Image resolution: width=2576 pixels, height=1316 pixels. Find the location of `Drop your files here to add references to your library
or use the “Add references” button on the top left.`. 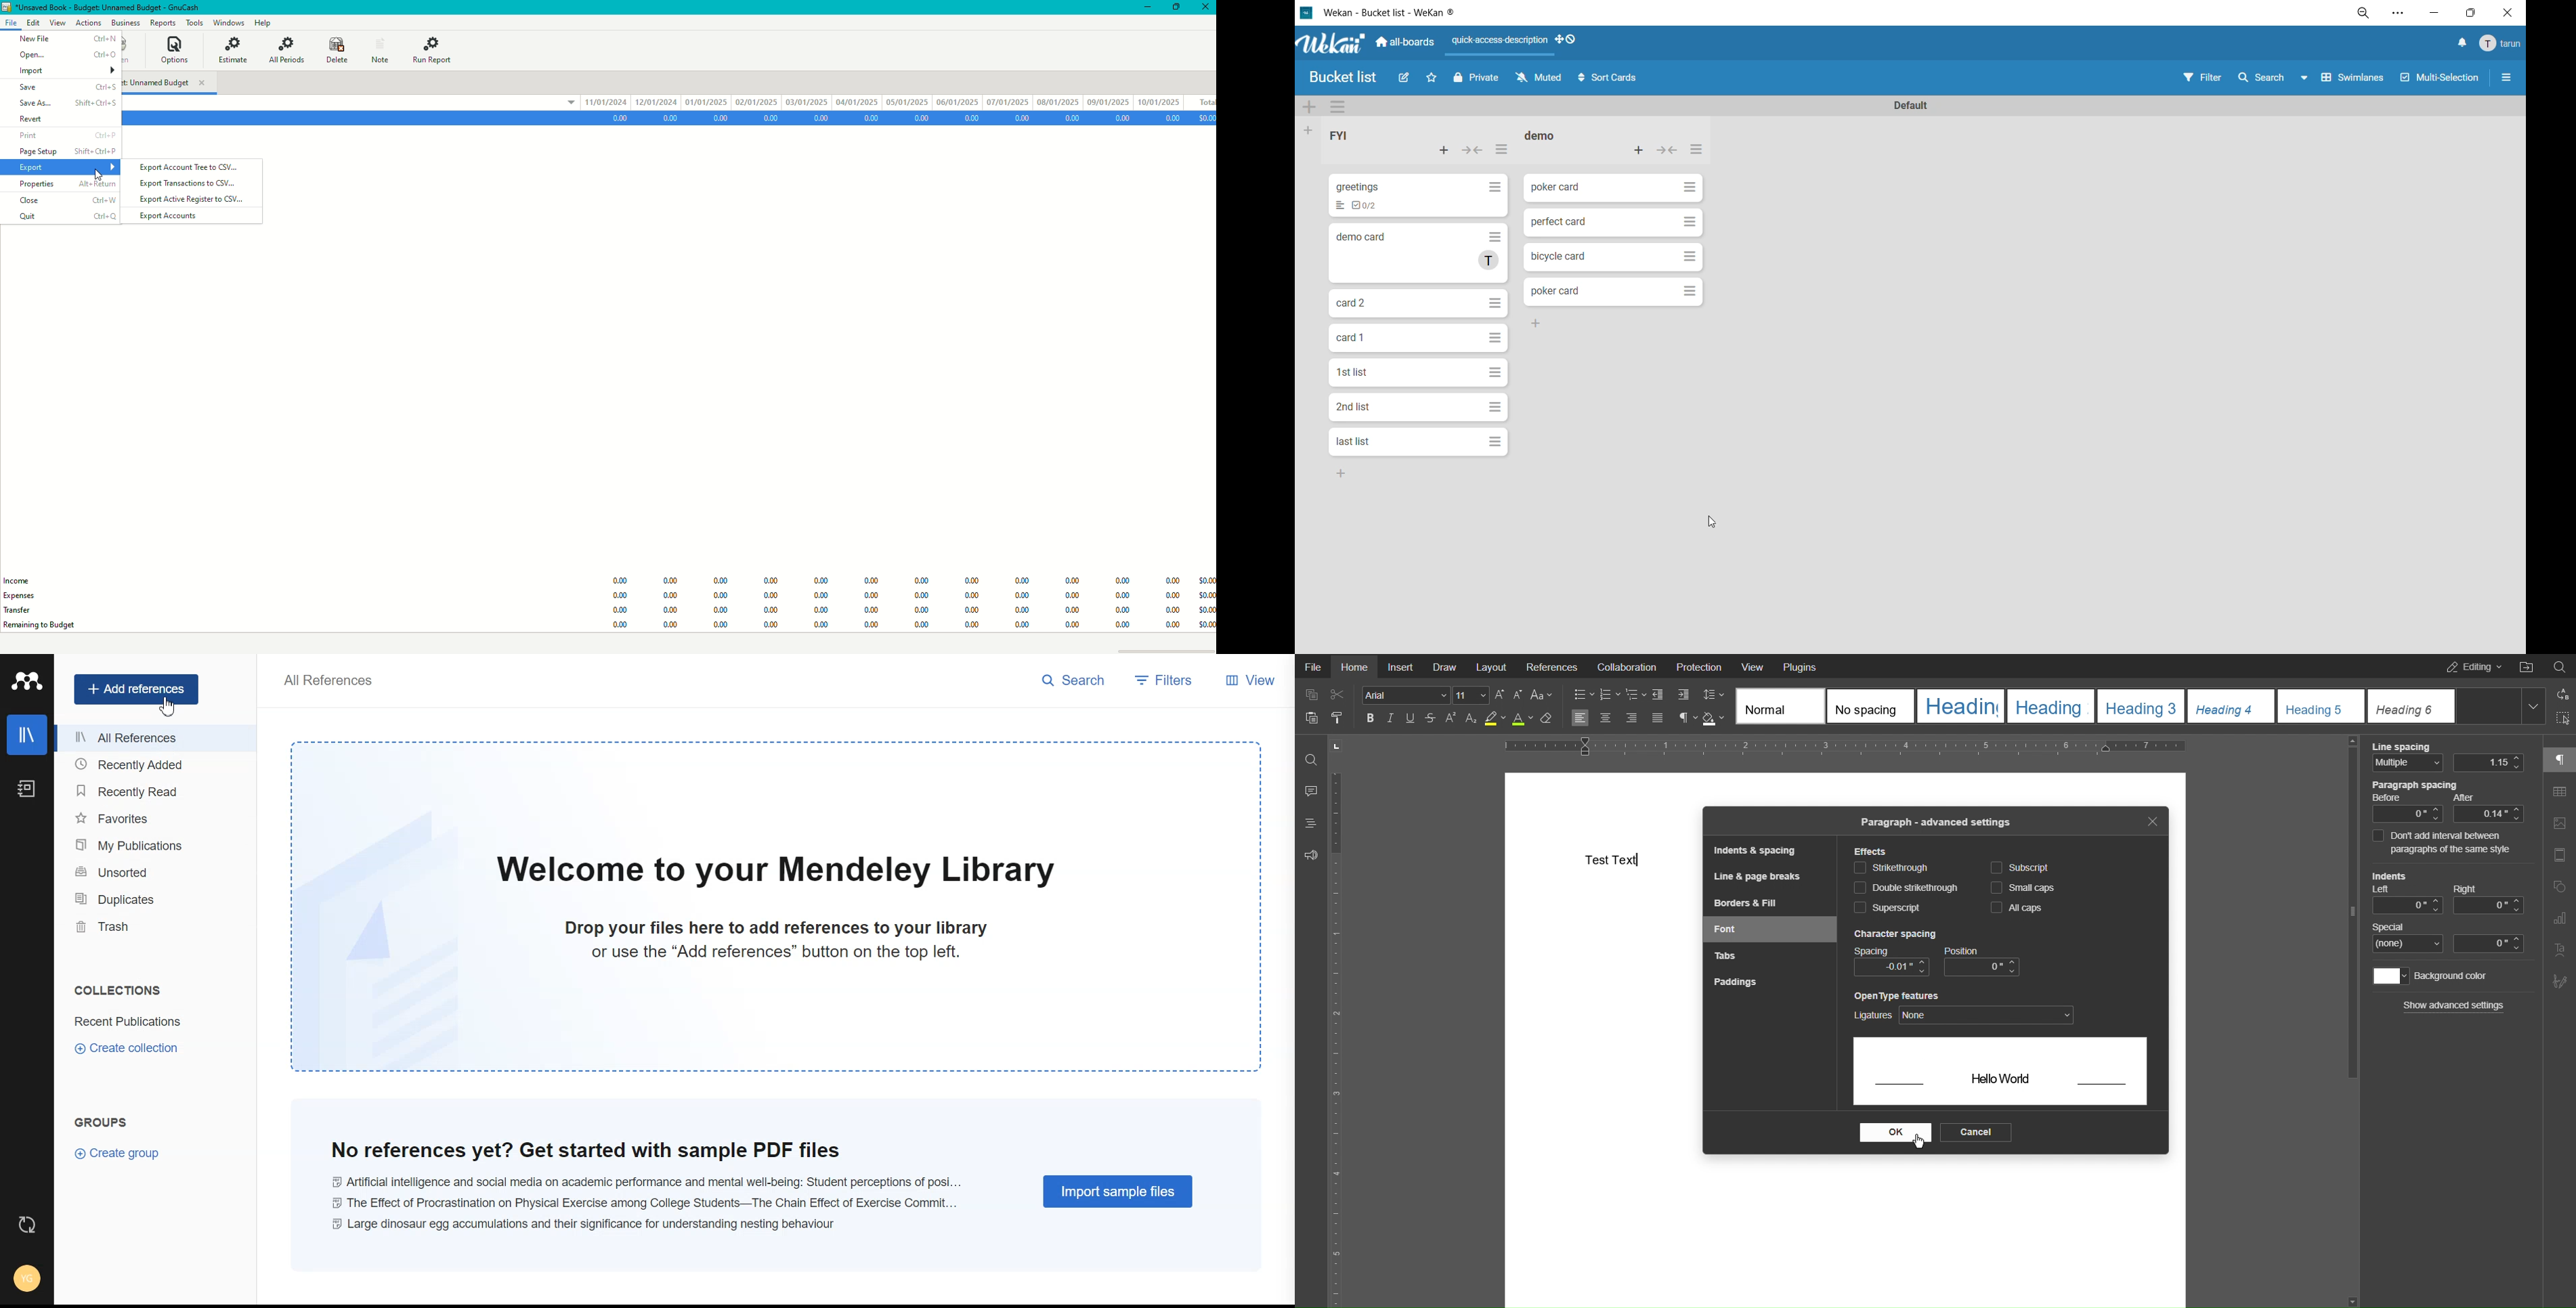

Drop your files here to add references to your library
or use the “Add references” button on the top left. is located at coordinates (768, 947).